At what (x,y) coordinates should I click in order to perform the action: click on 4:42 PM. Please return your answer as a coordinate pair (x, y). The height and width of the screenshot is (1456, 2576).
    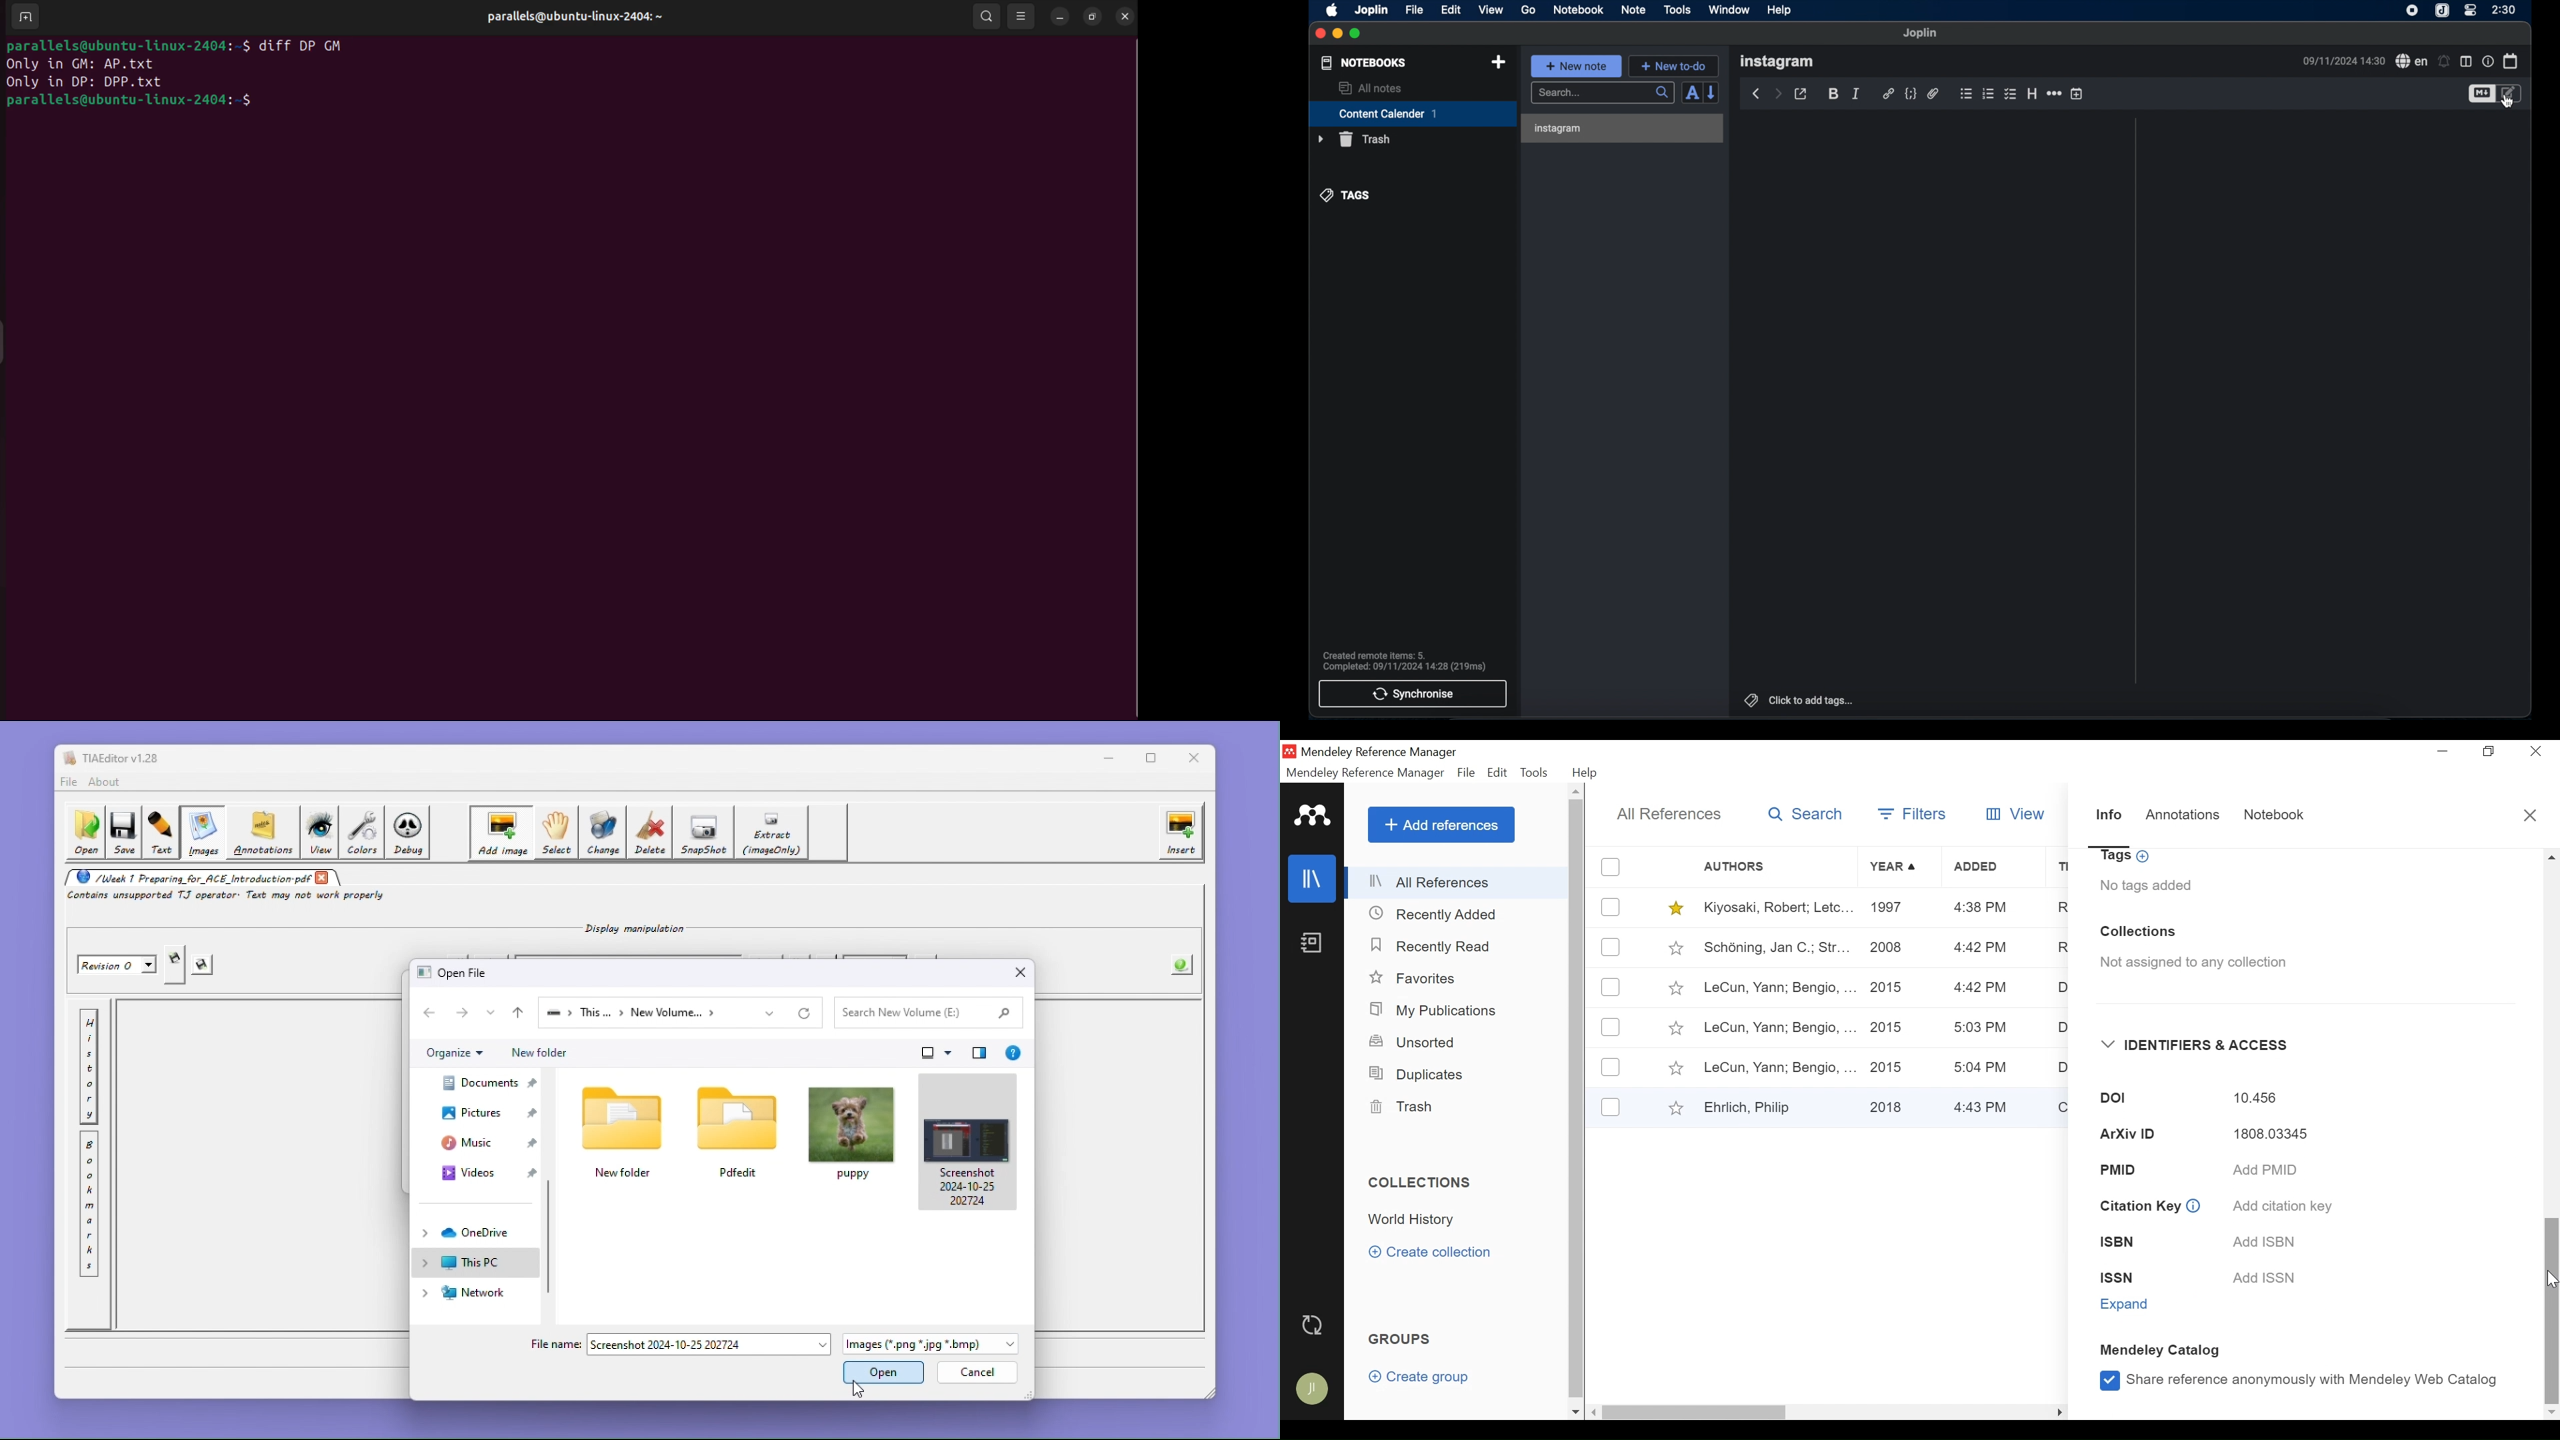
    Looking at the image, I should click on (1980, 949).